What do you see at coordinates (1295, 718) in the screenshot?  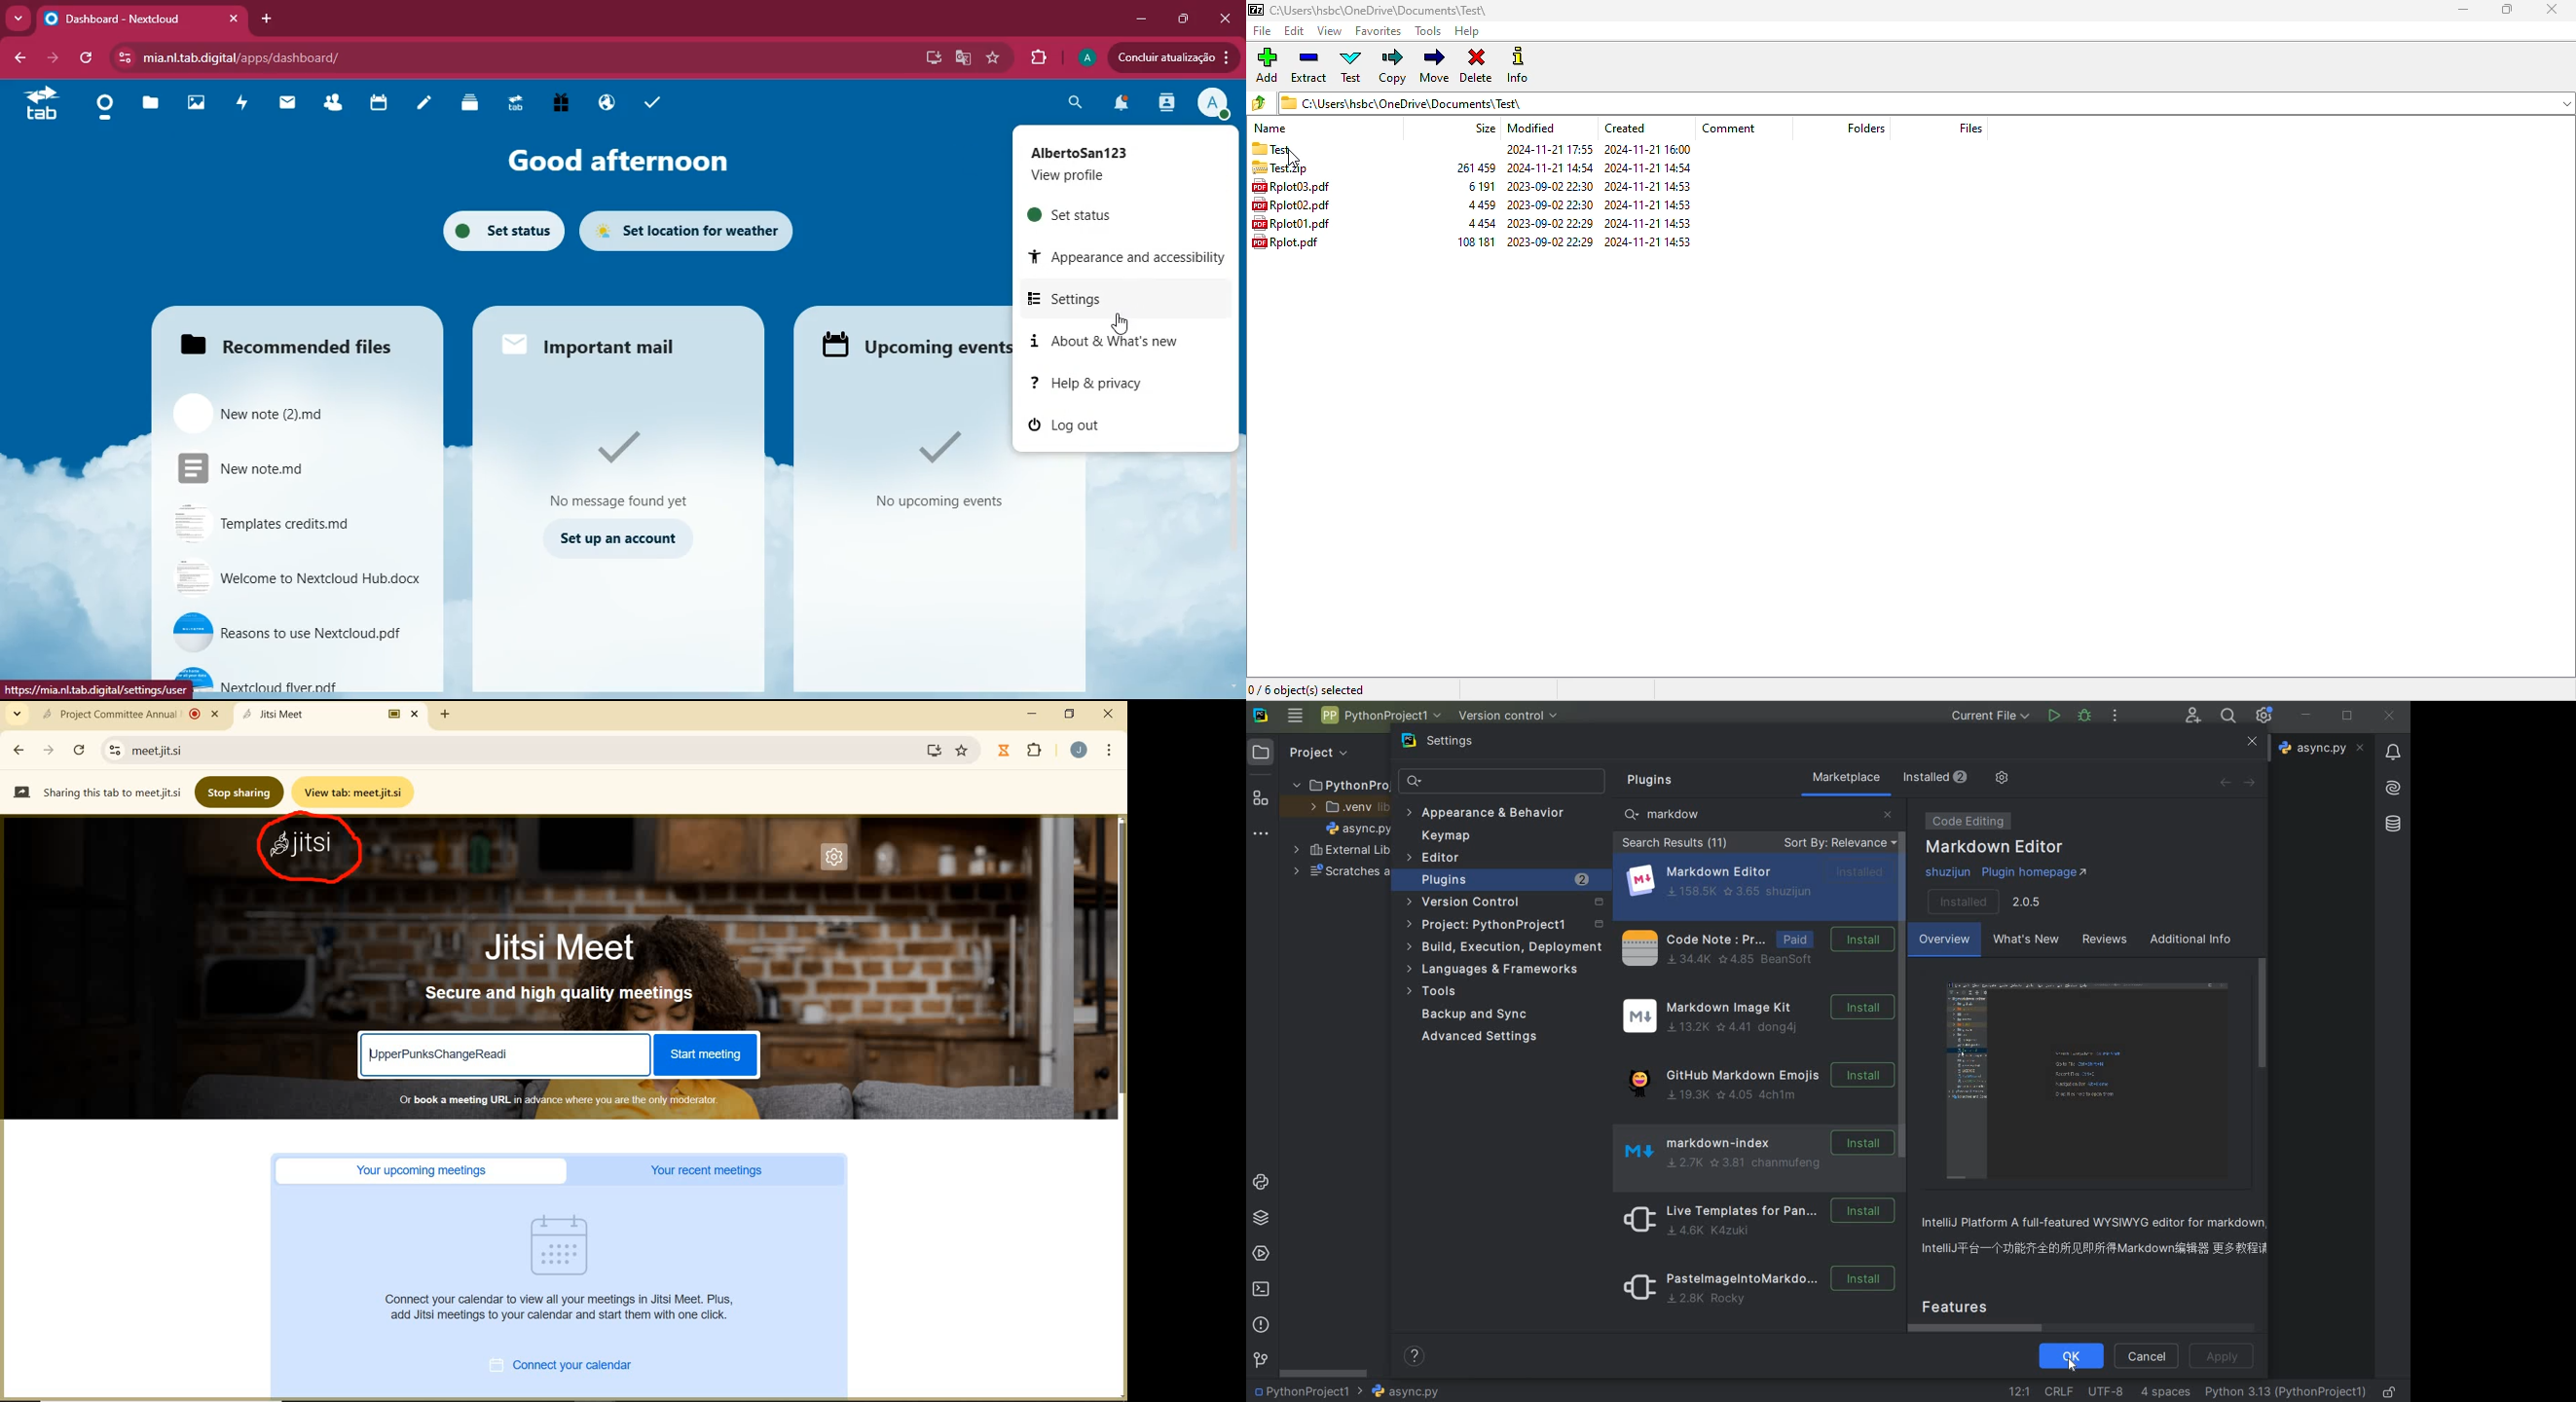 I see `main menu` at bounding box center [1295, 718].